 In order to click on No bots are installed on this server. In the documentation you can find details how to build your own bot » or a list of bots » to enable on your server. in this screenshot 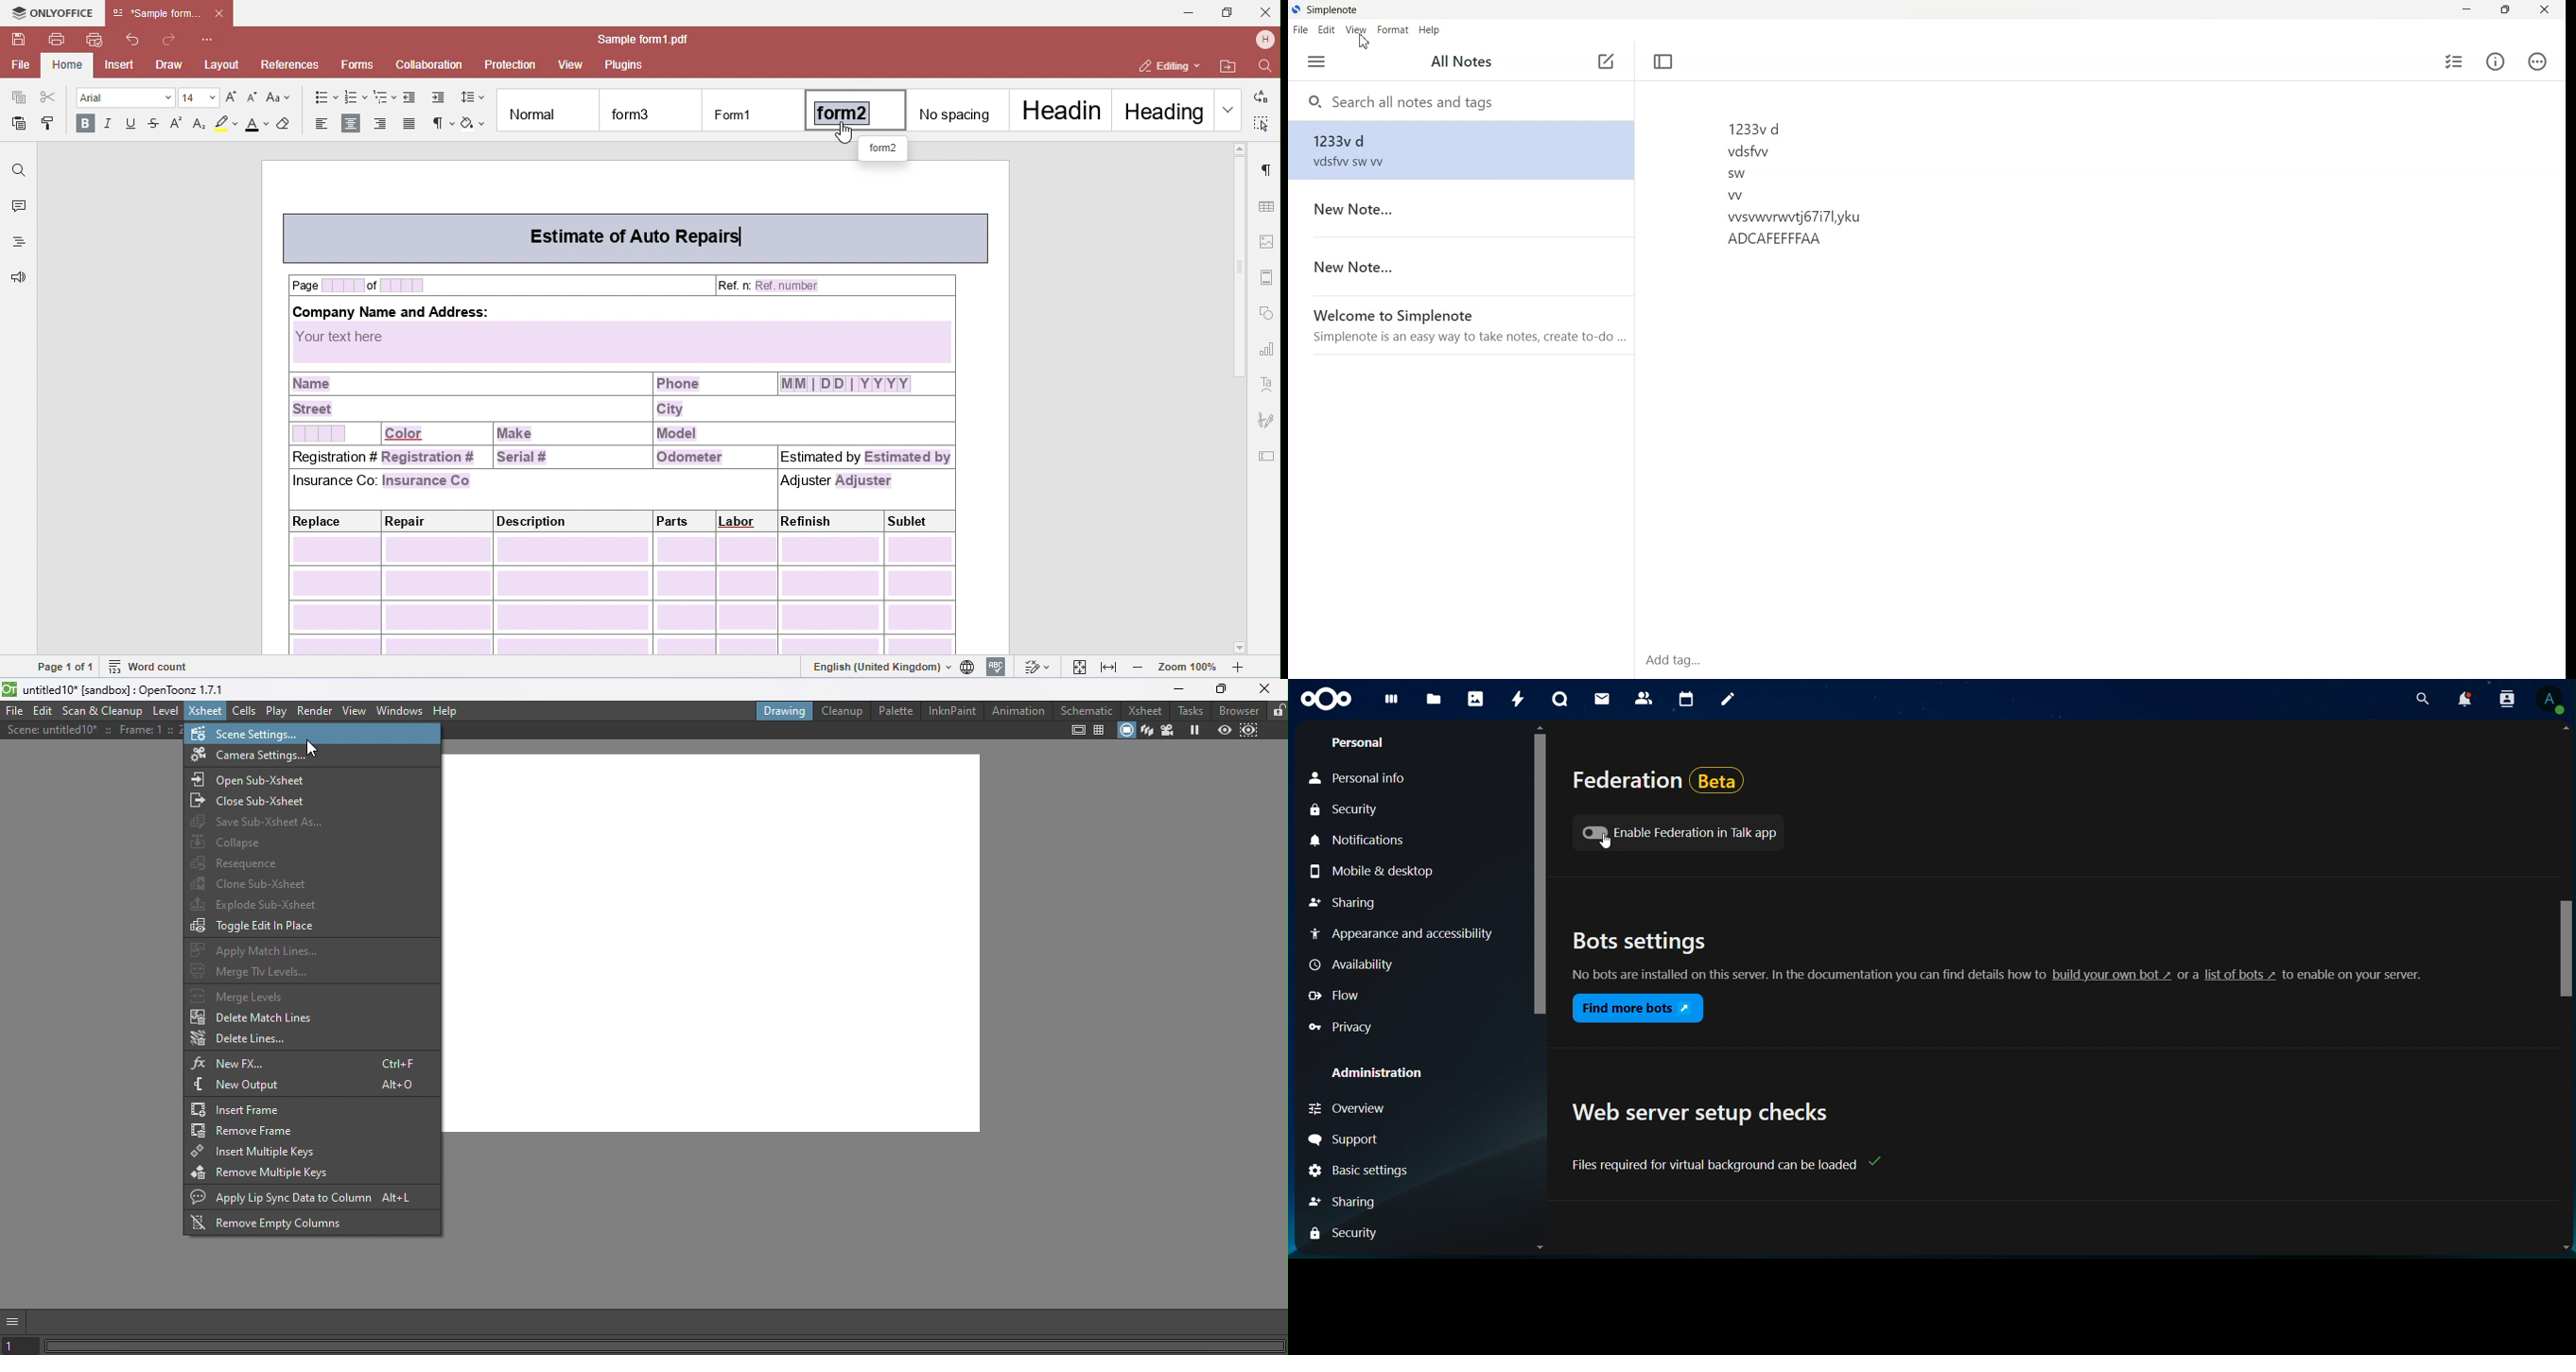, I will do `click(2007, 976)`.